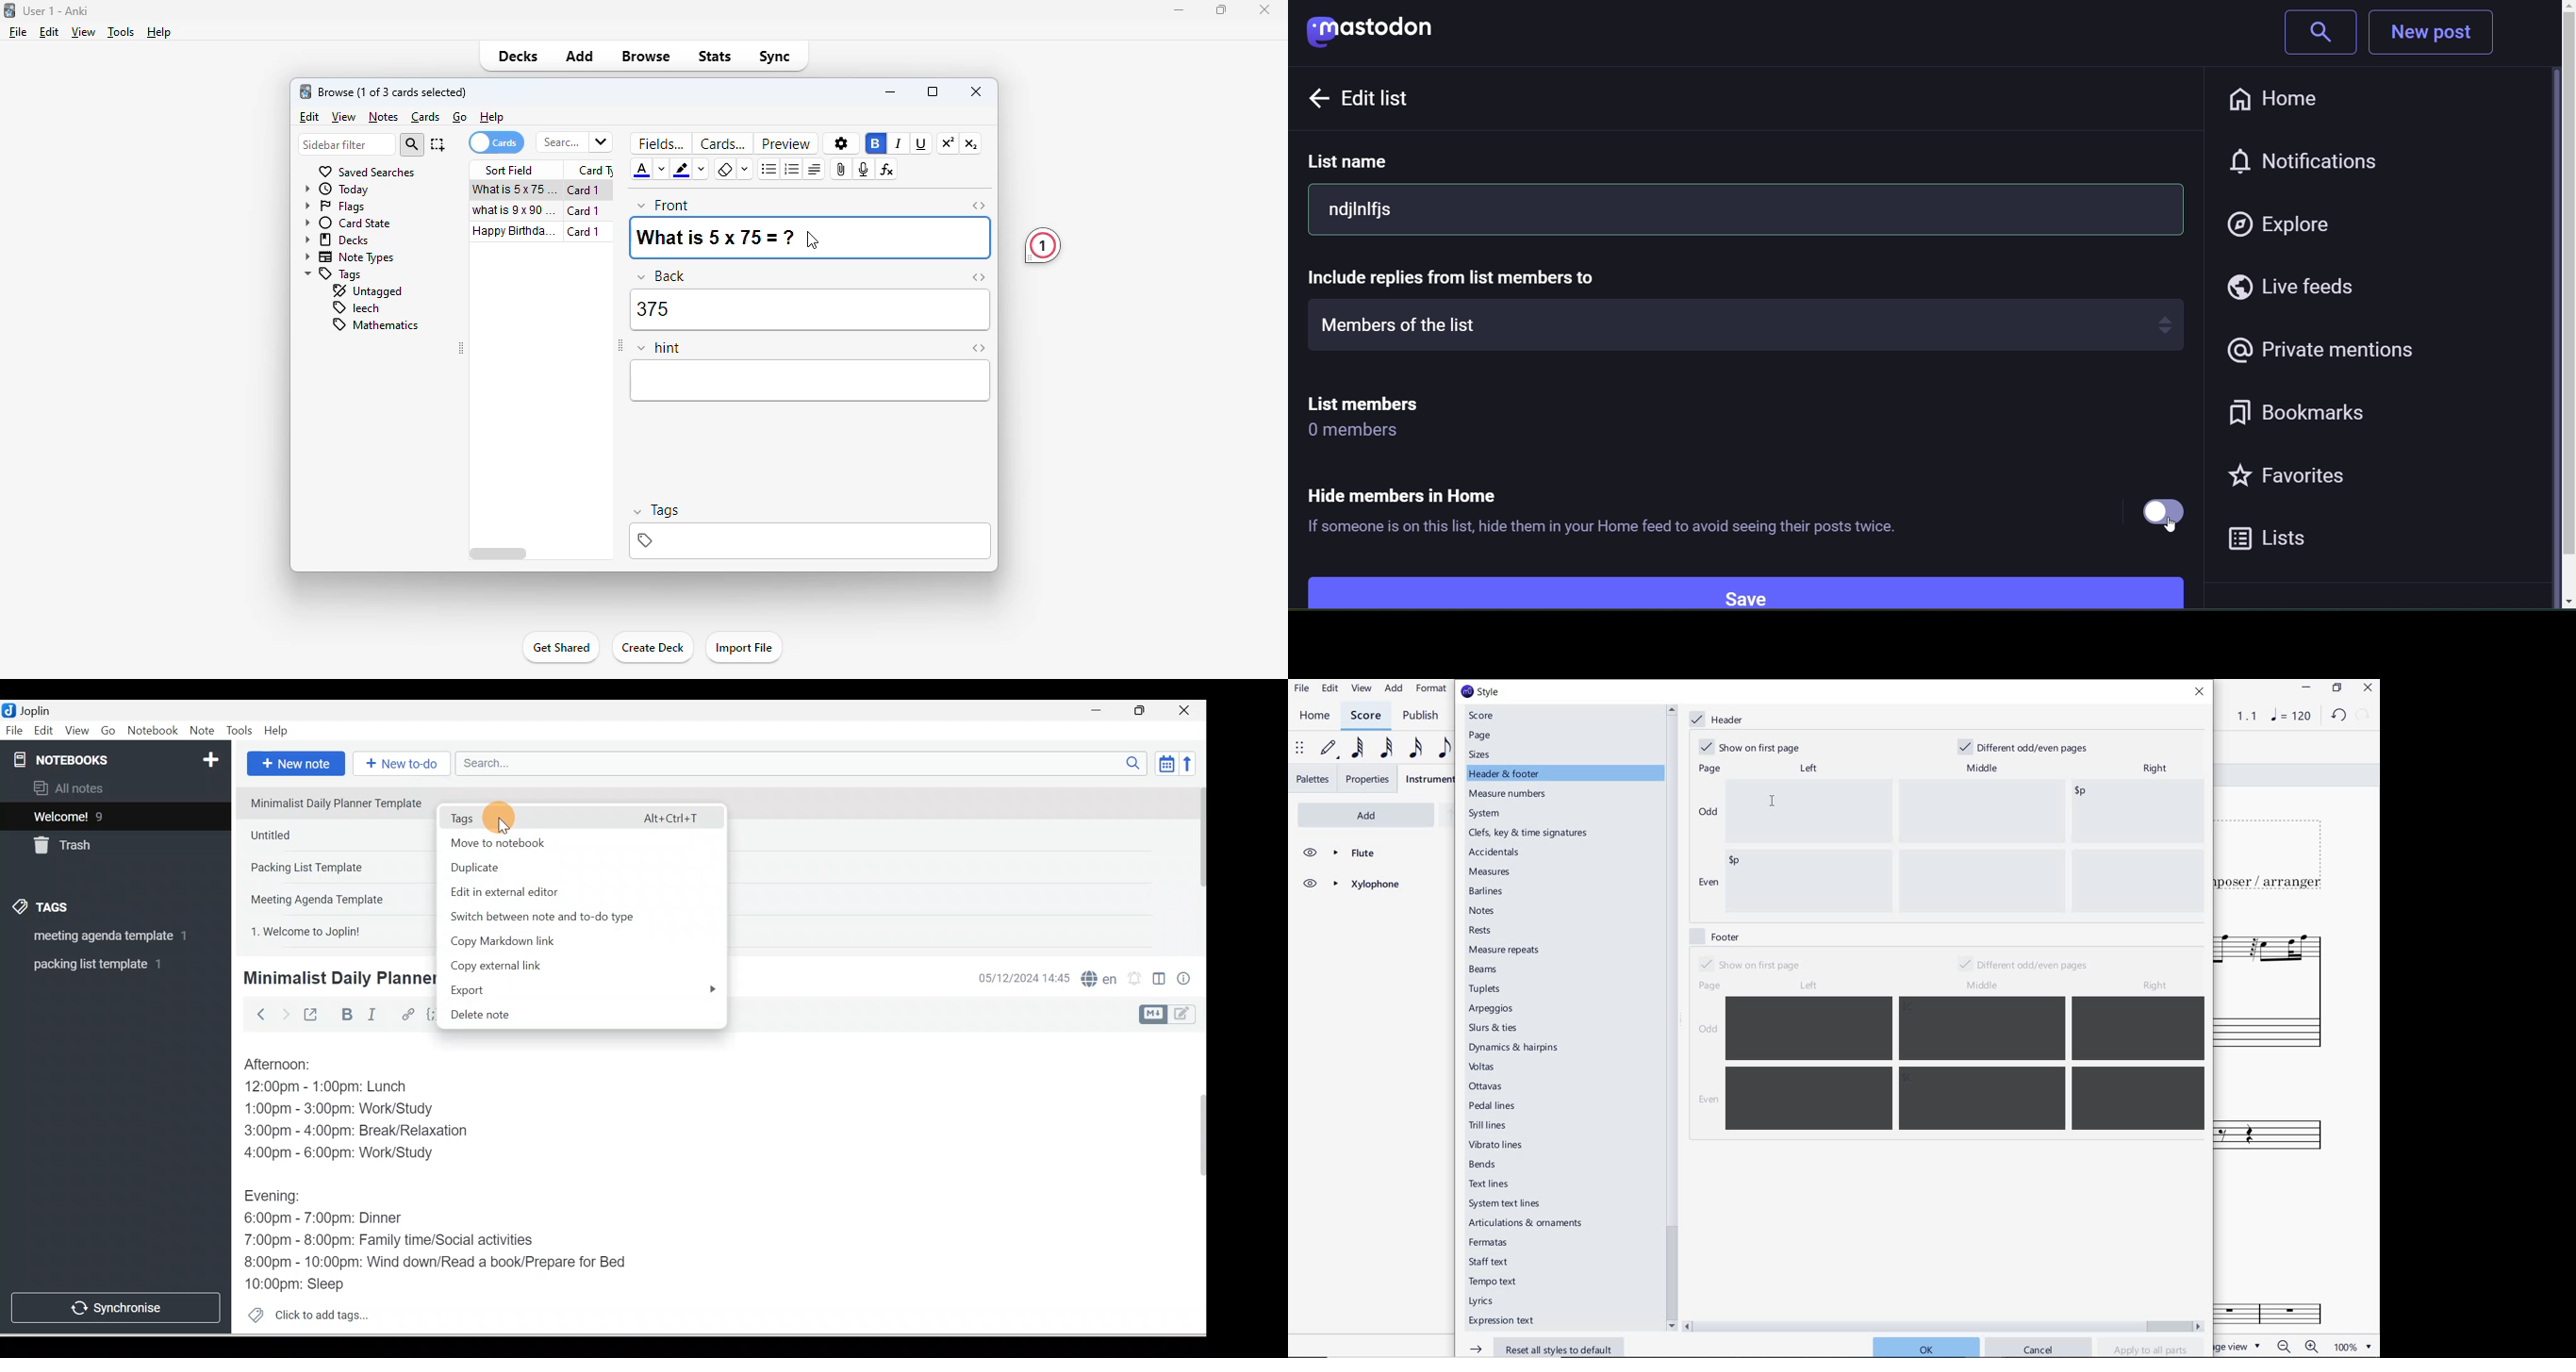 This screenshot has width=2576, height=1372. What do you see at coordinates (641, 171) in the screenshot?
I see `text color` at bounding box center [641, 171].